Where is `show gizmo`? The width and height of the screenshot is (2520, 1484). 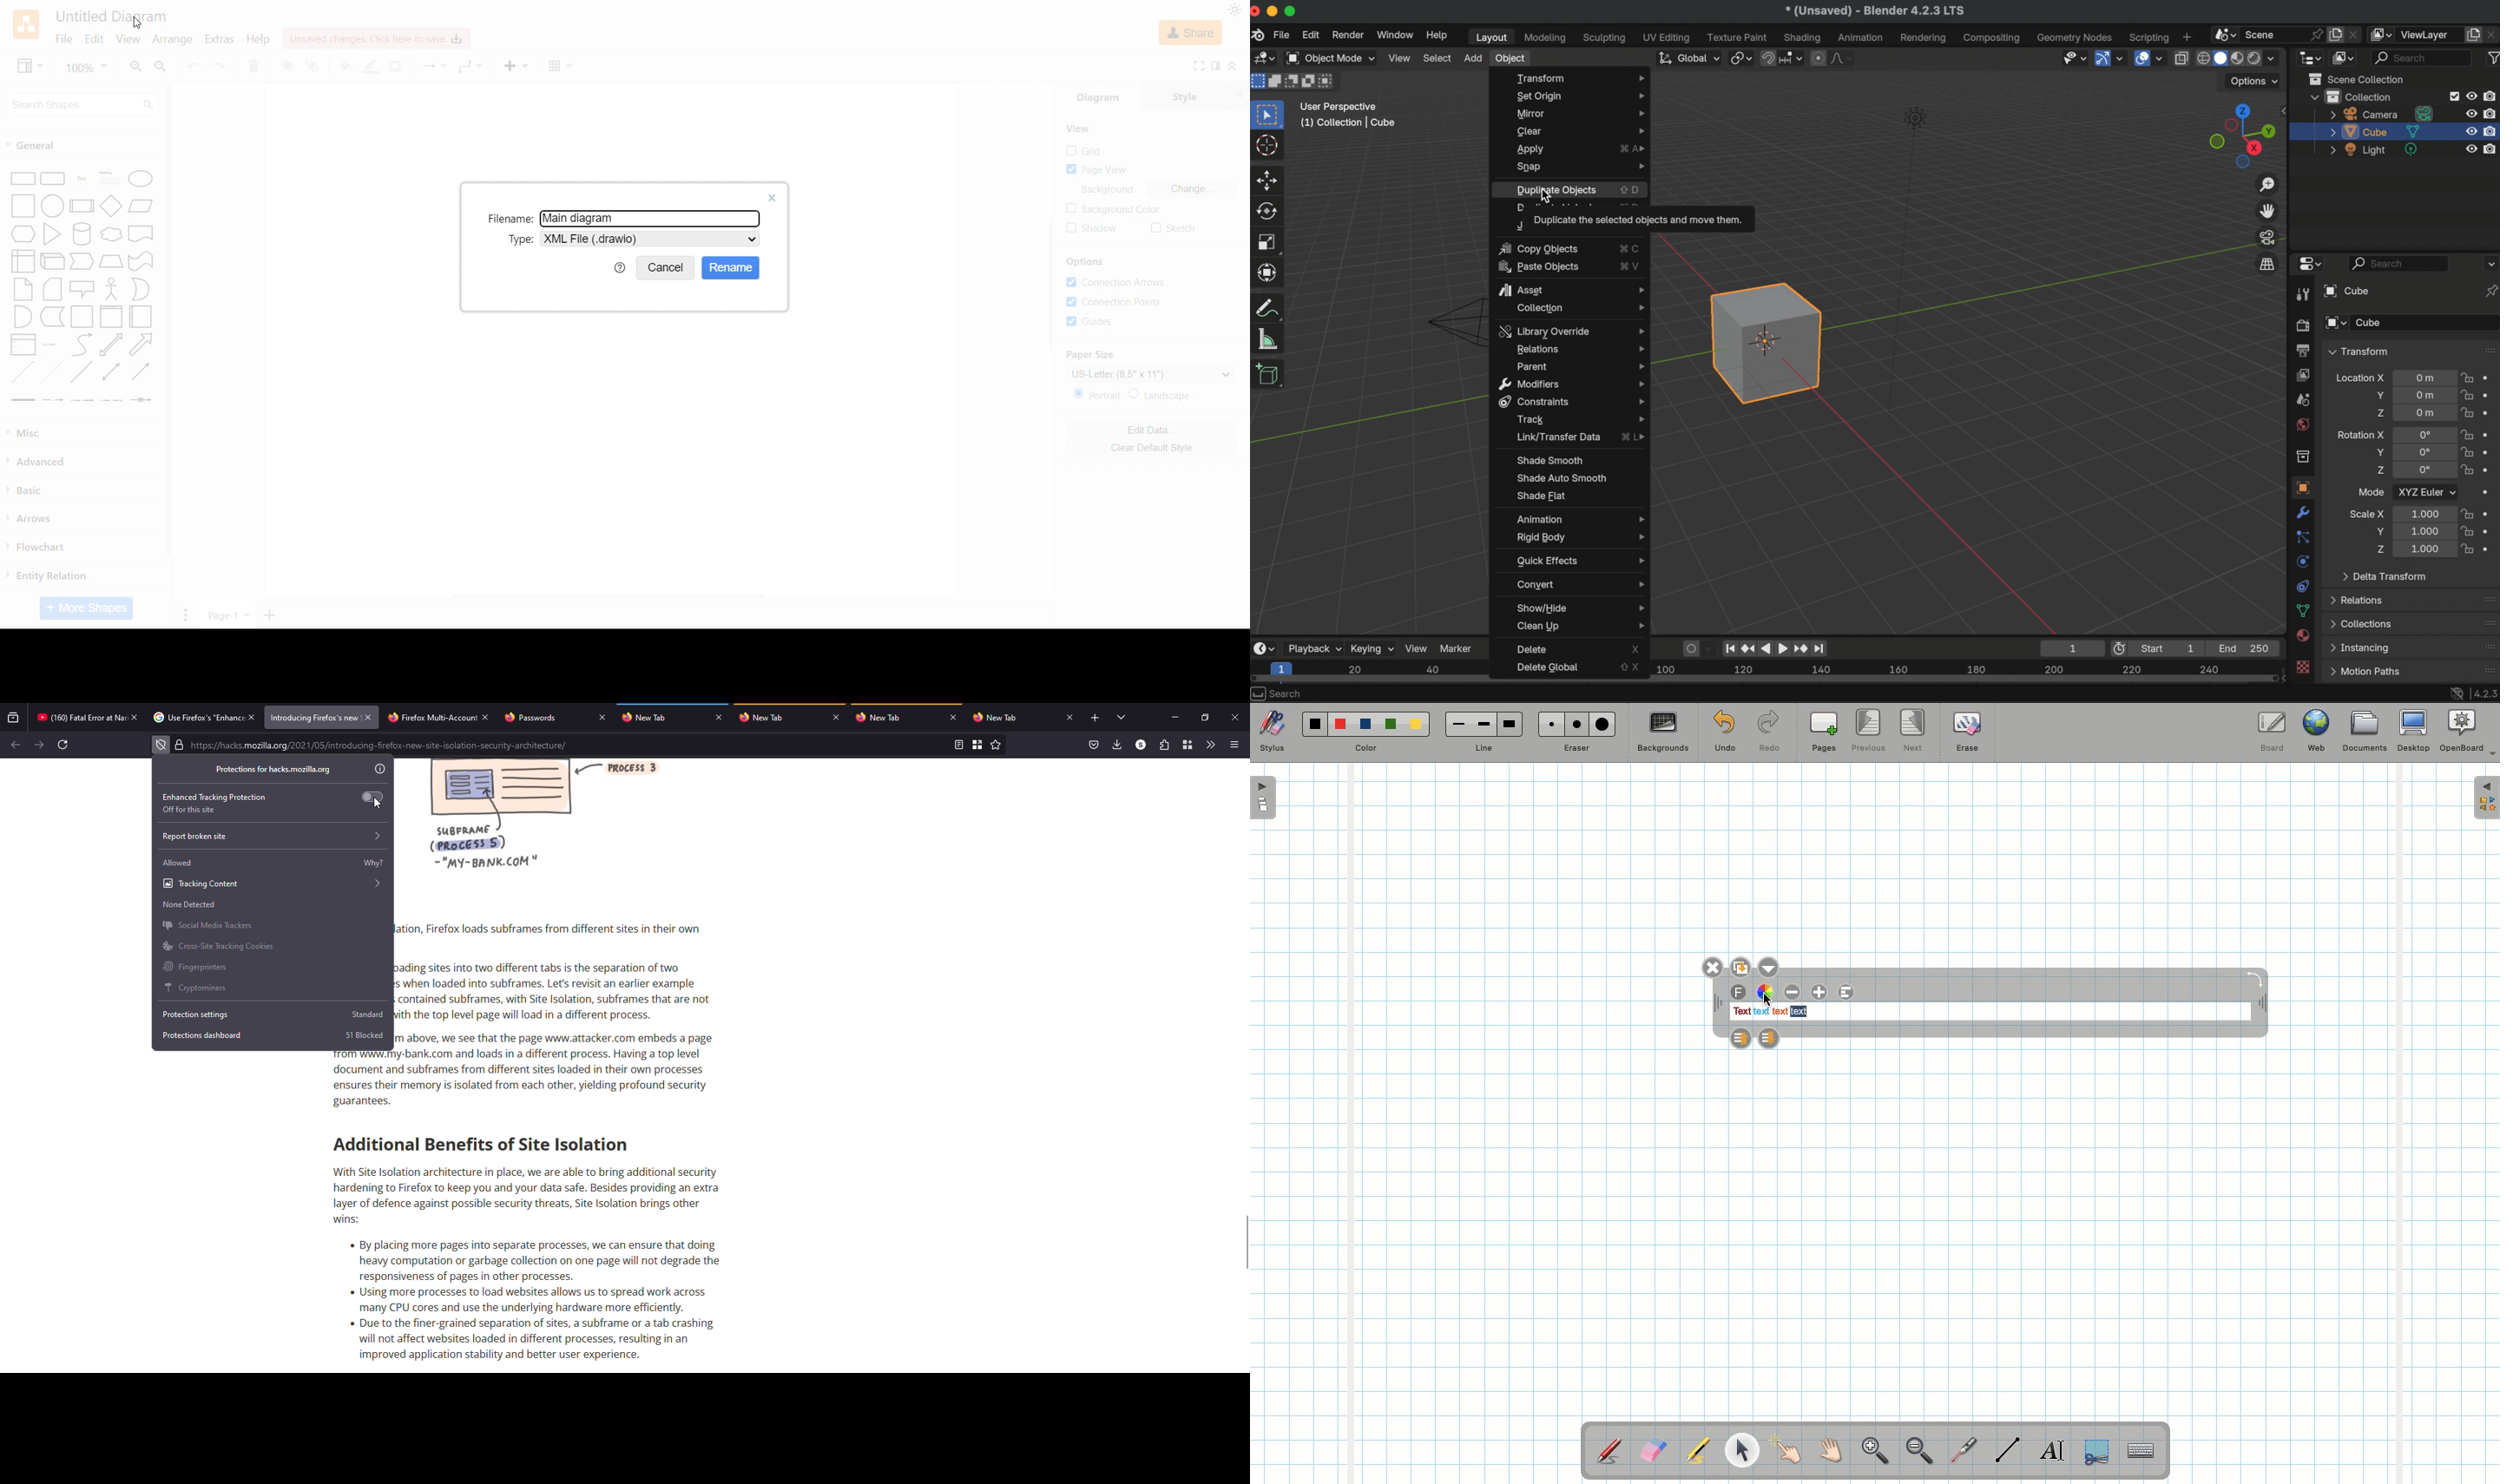 show gizmo is located at coordinates (2102, 59).